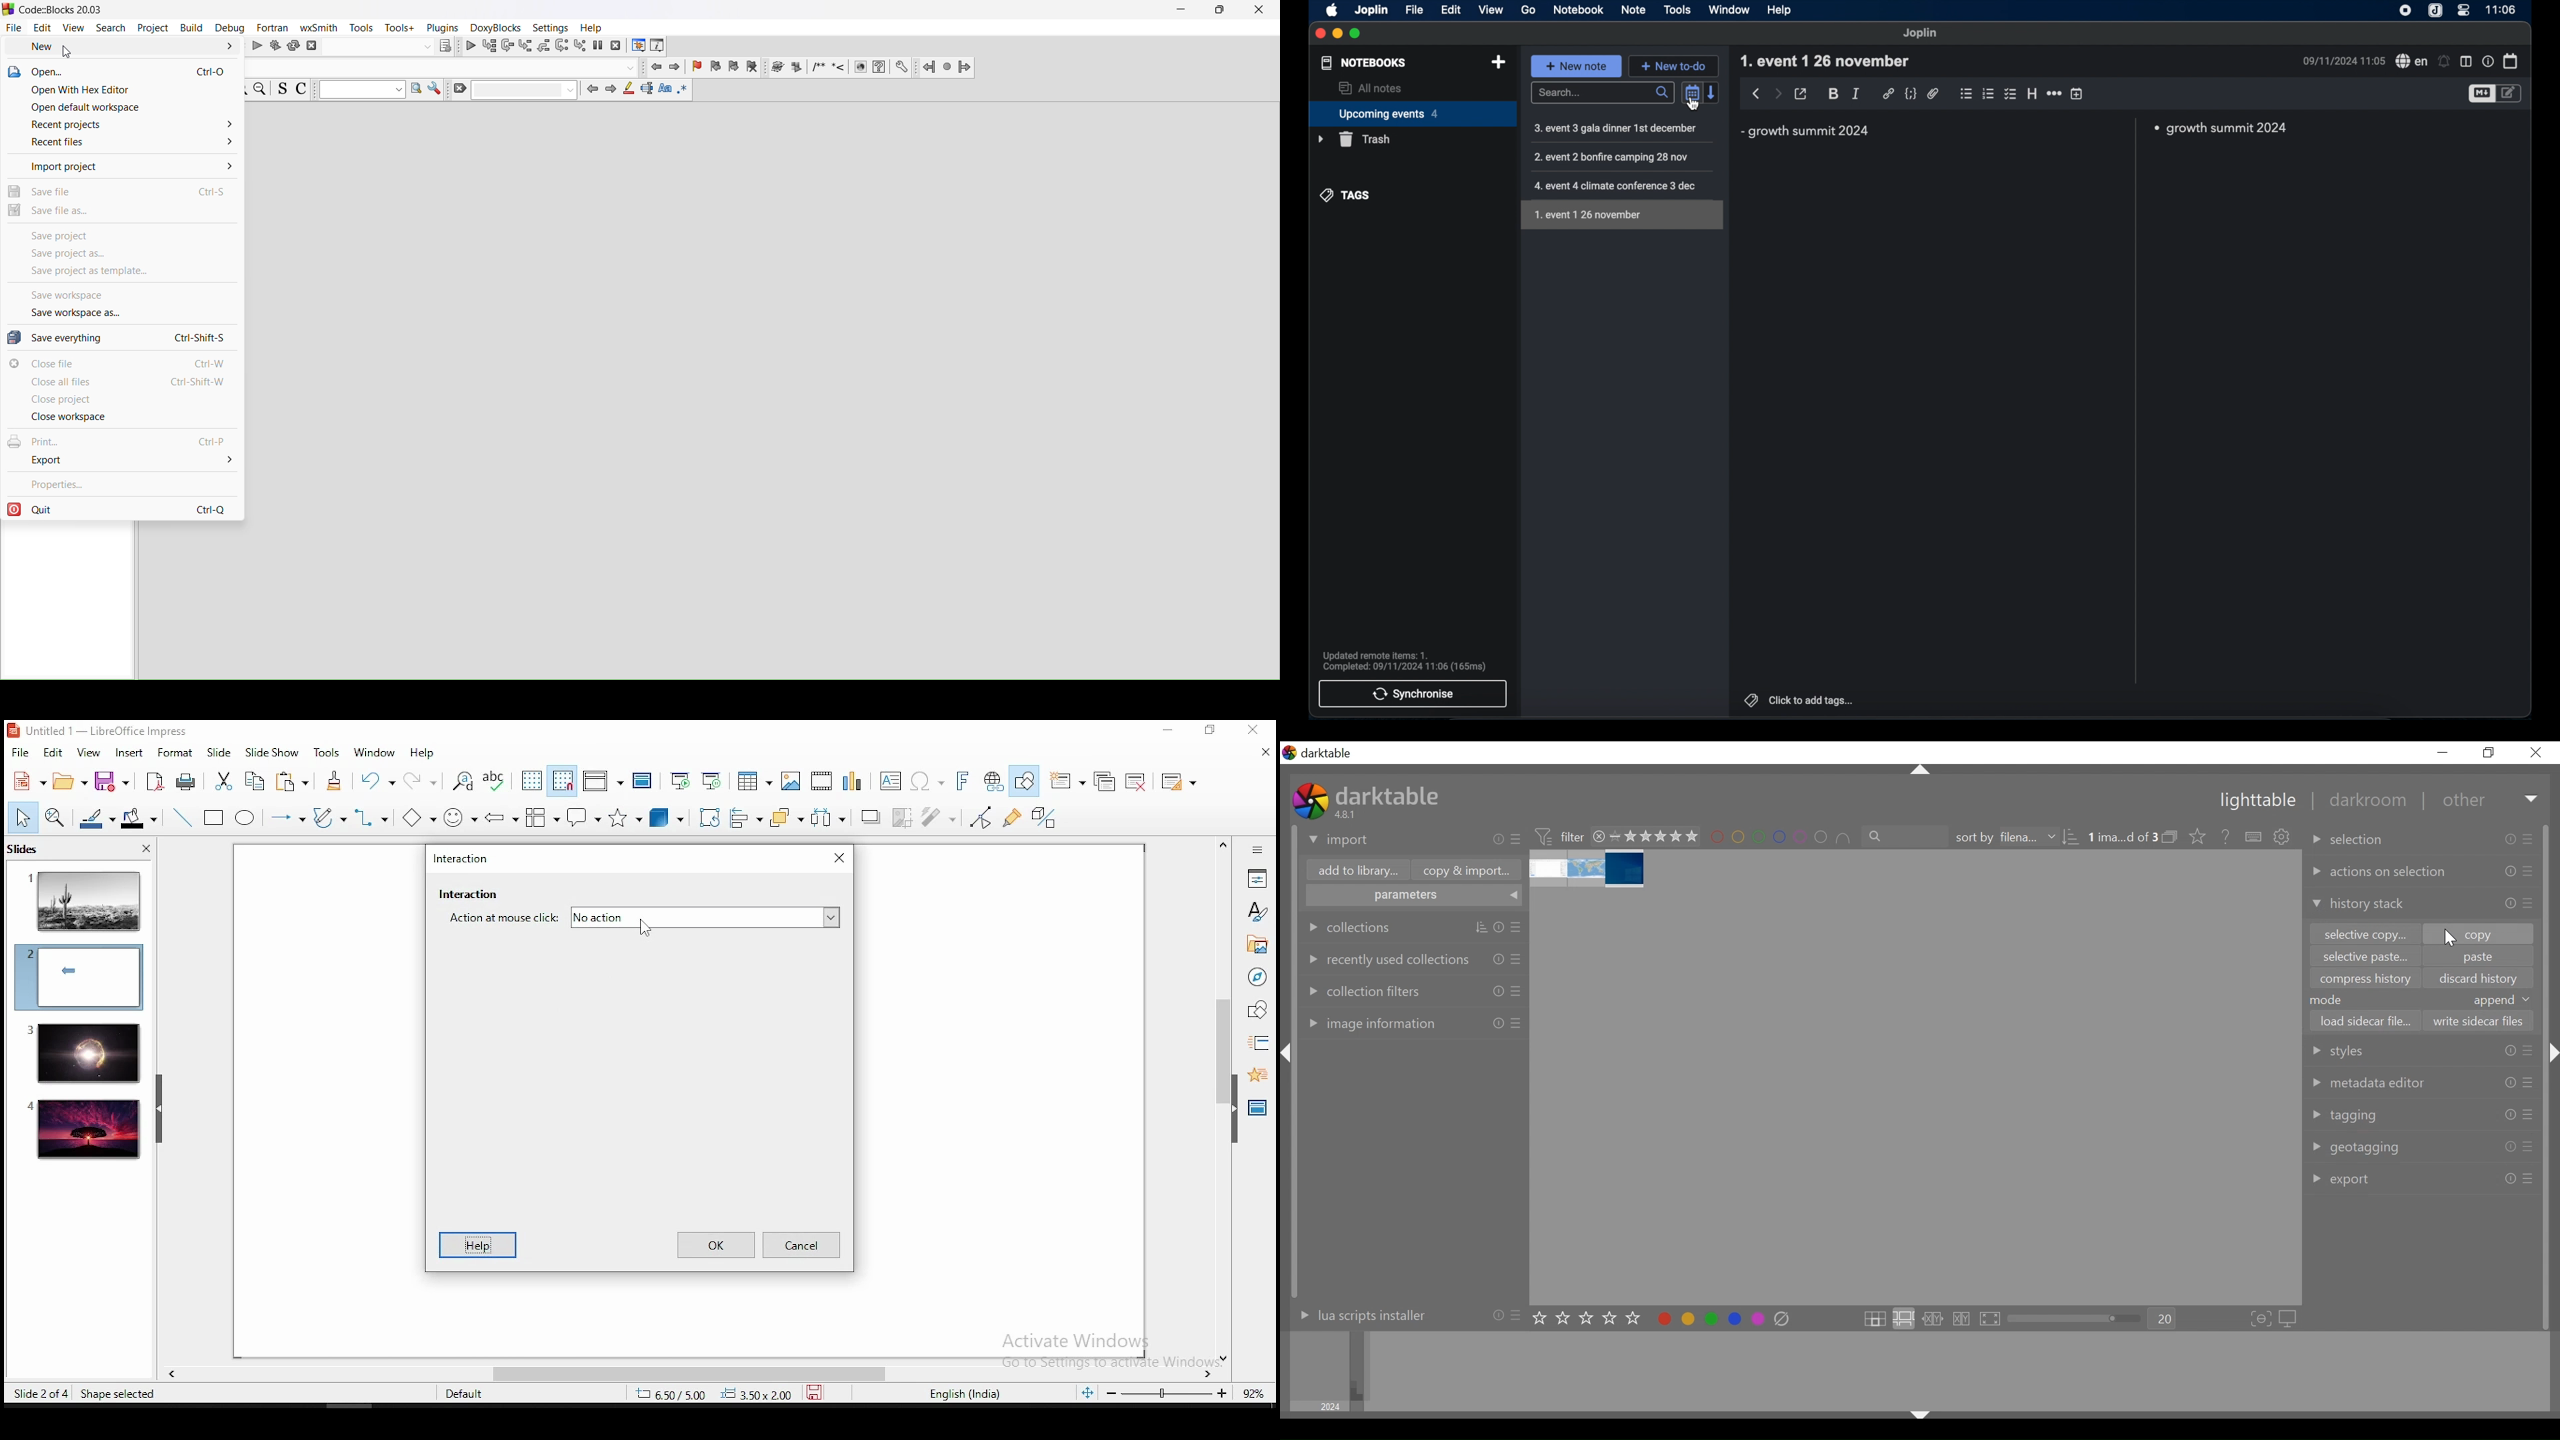  Describe the element at coordinates (1386, 959) in the screenshot. I see `recently used collections` at that location.